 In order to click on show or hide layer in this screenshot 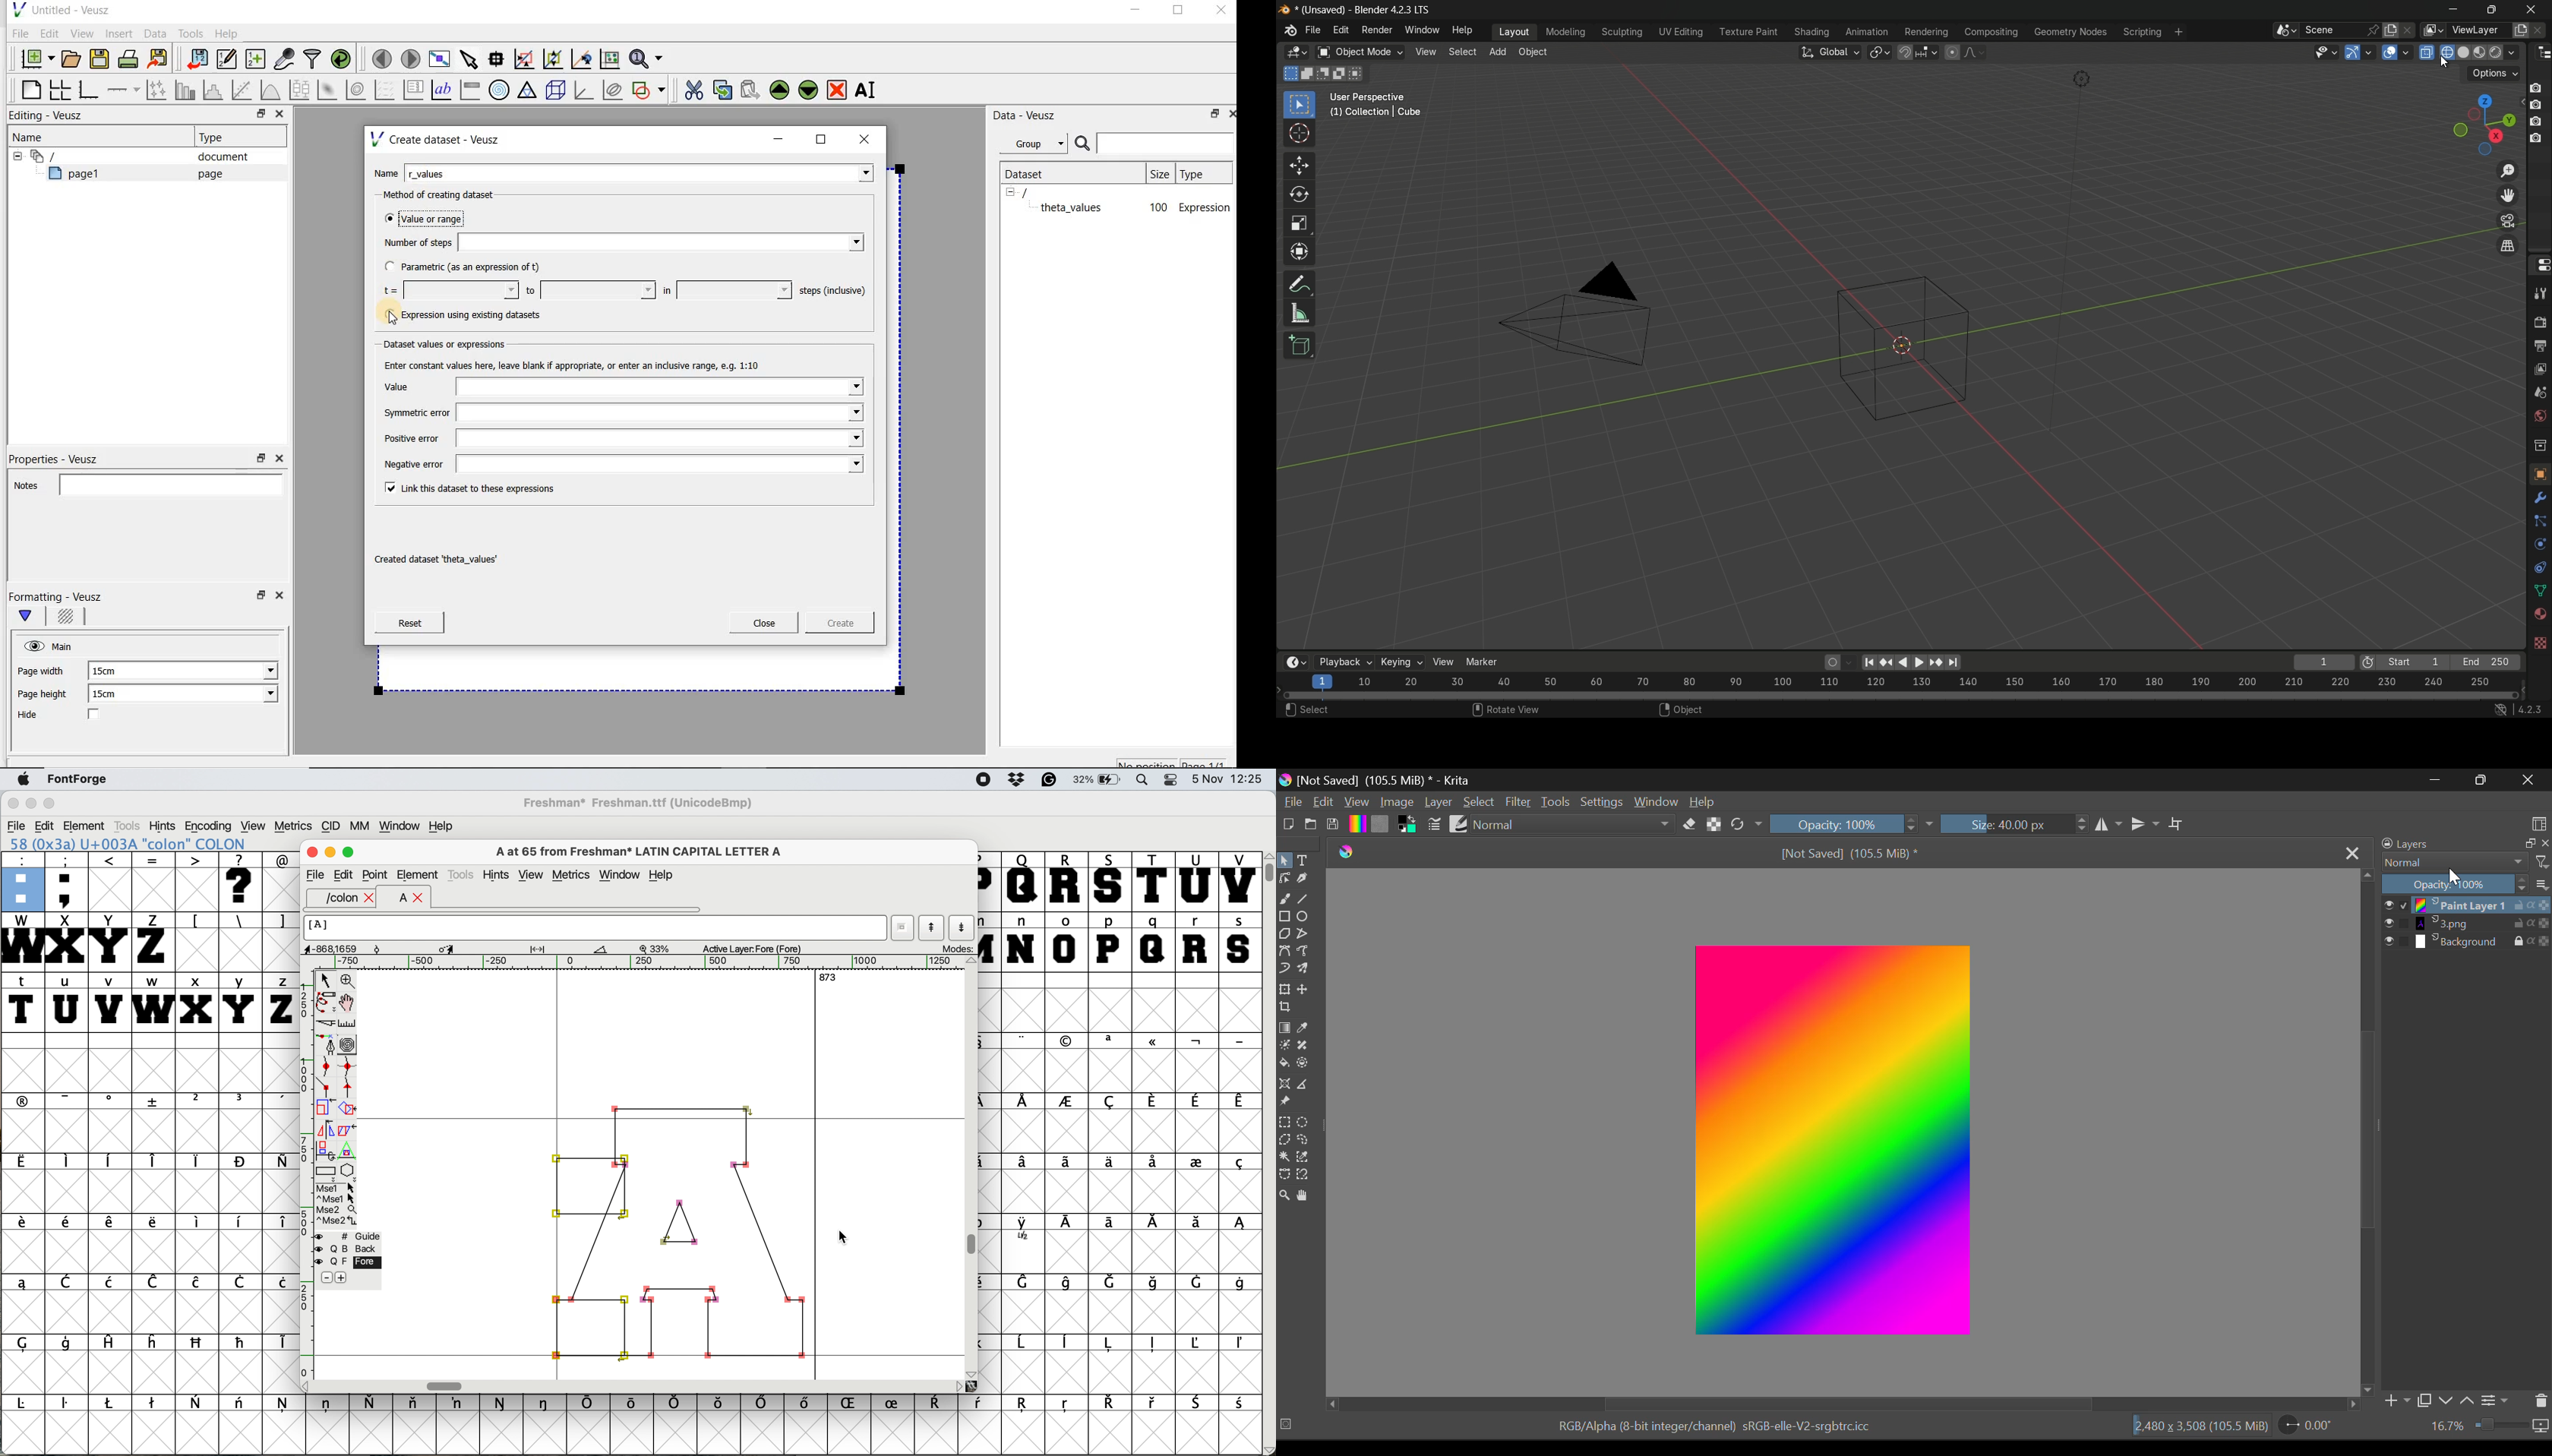, I will do `click(2398, 941)`.